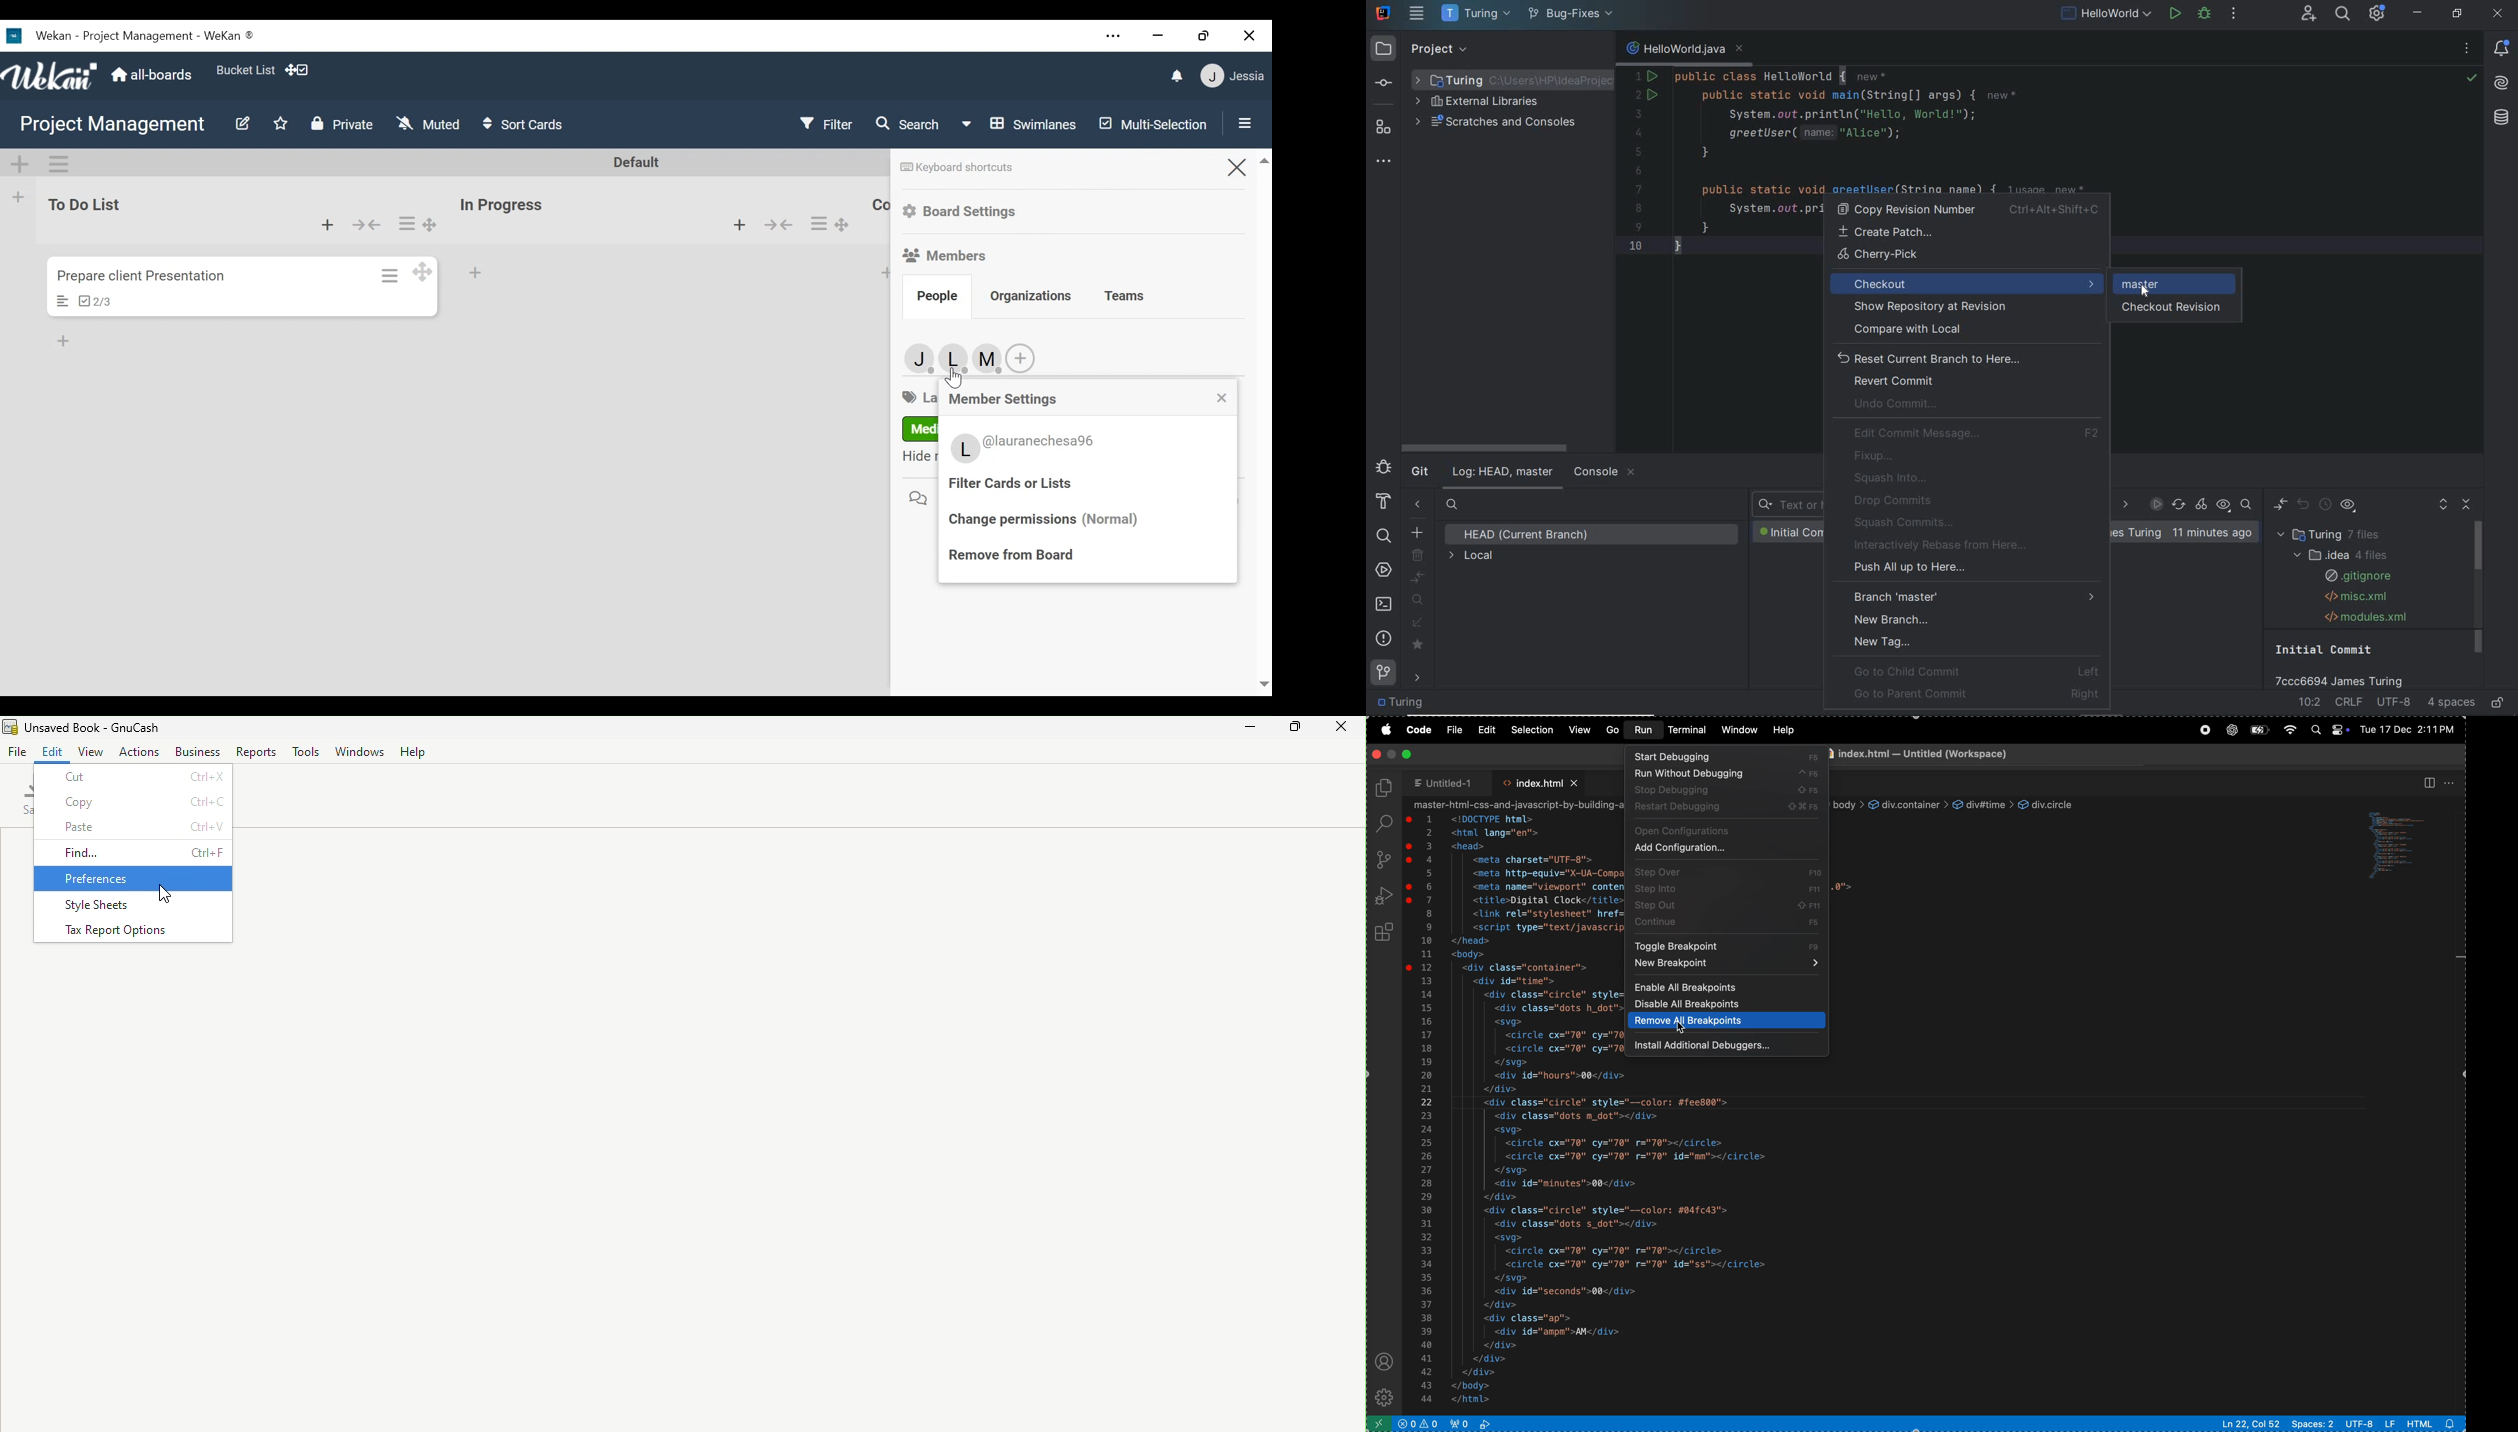 This screenshot has height=1456, width=2520. I want to click on Add card to top of the list, so click(888, 272).